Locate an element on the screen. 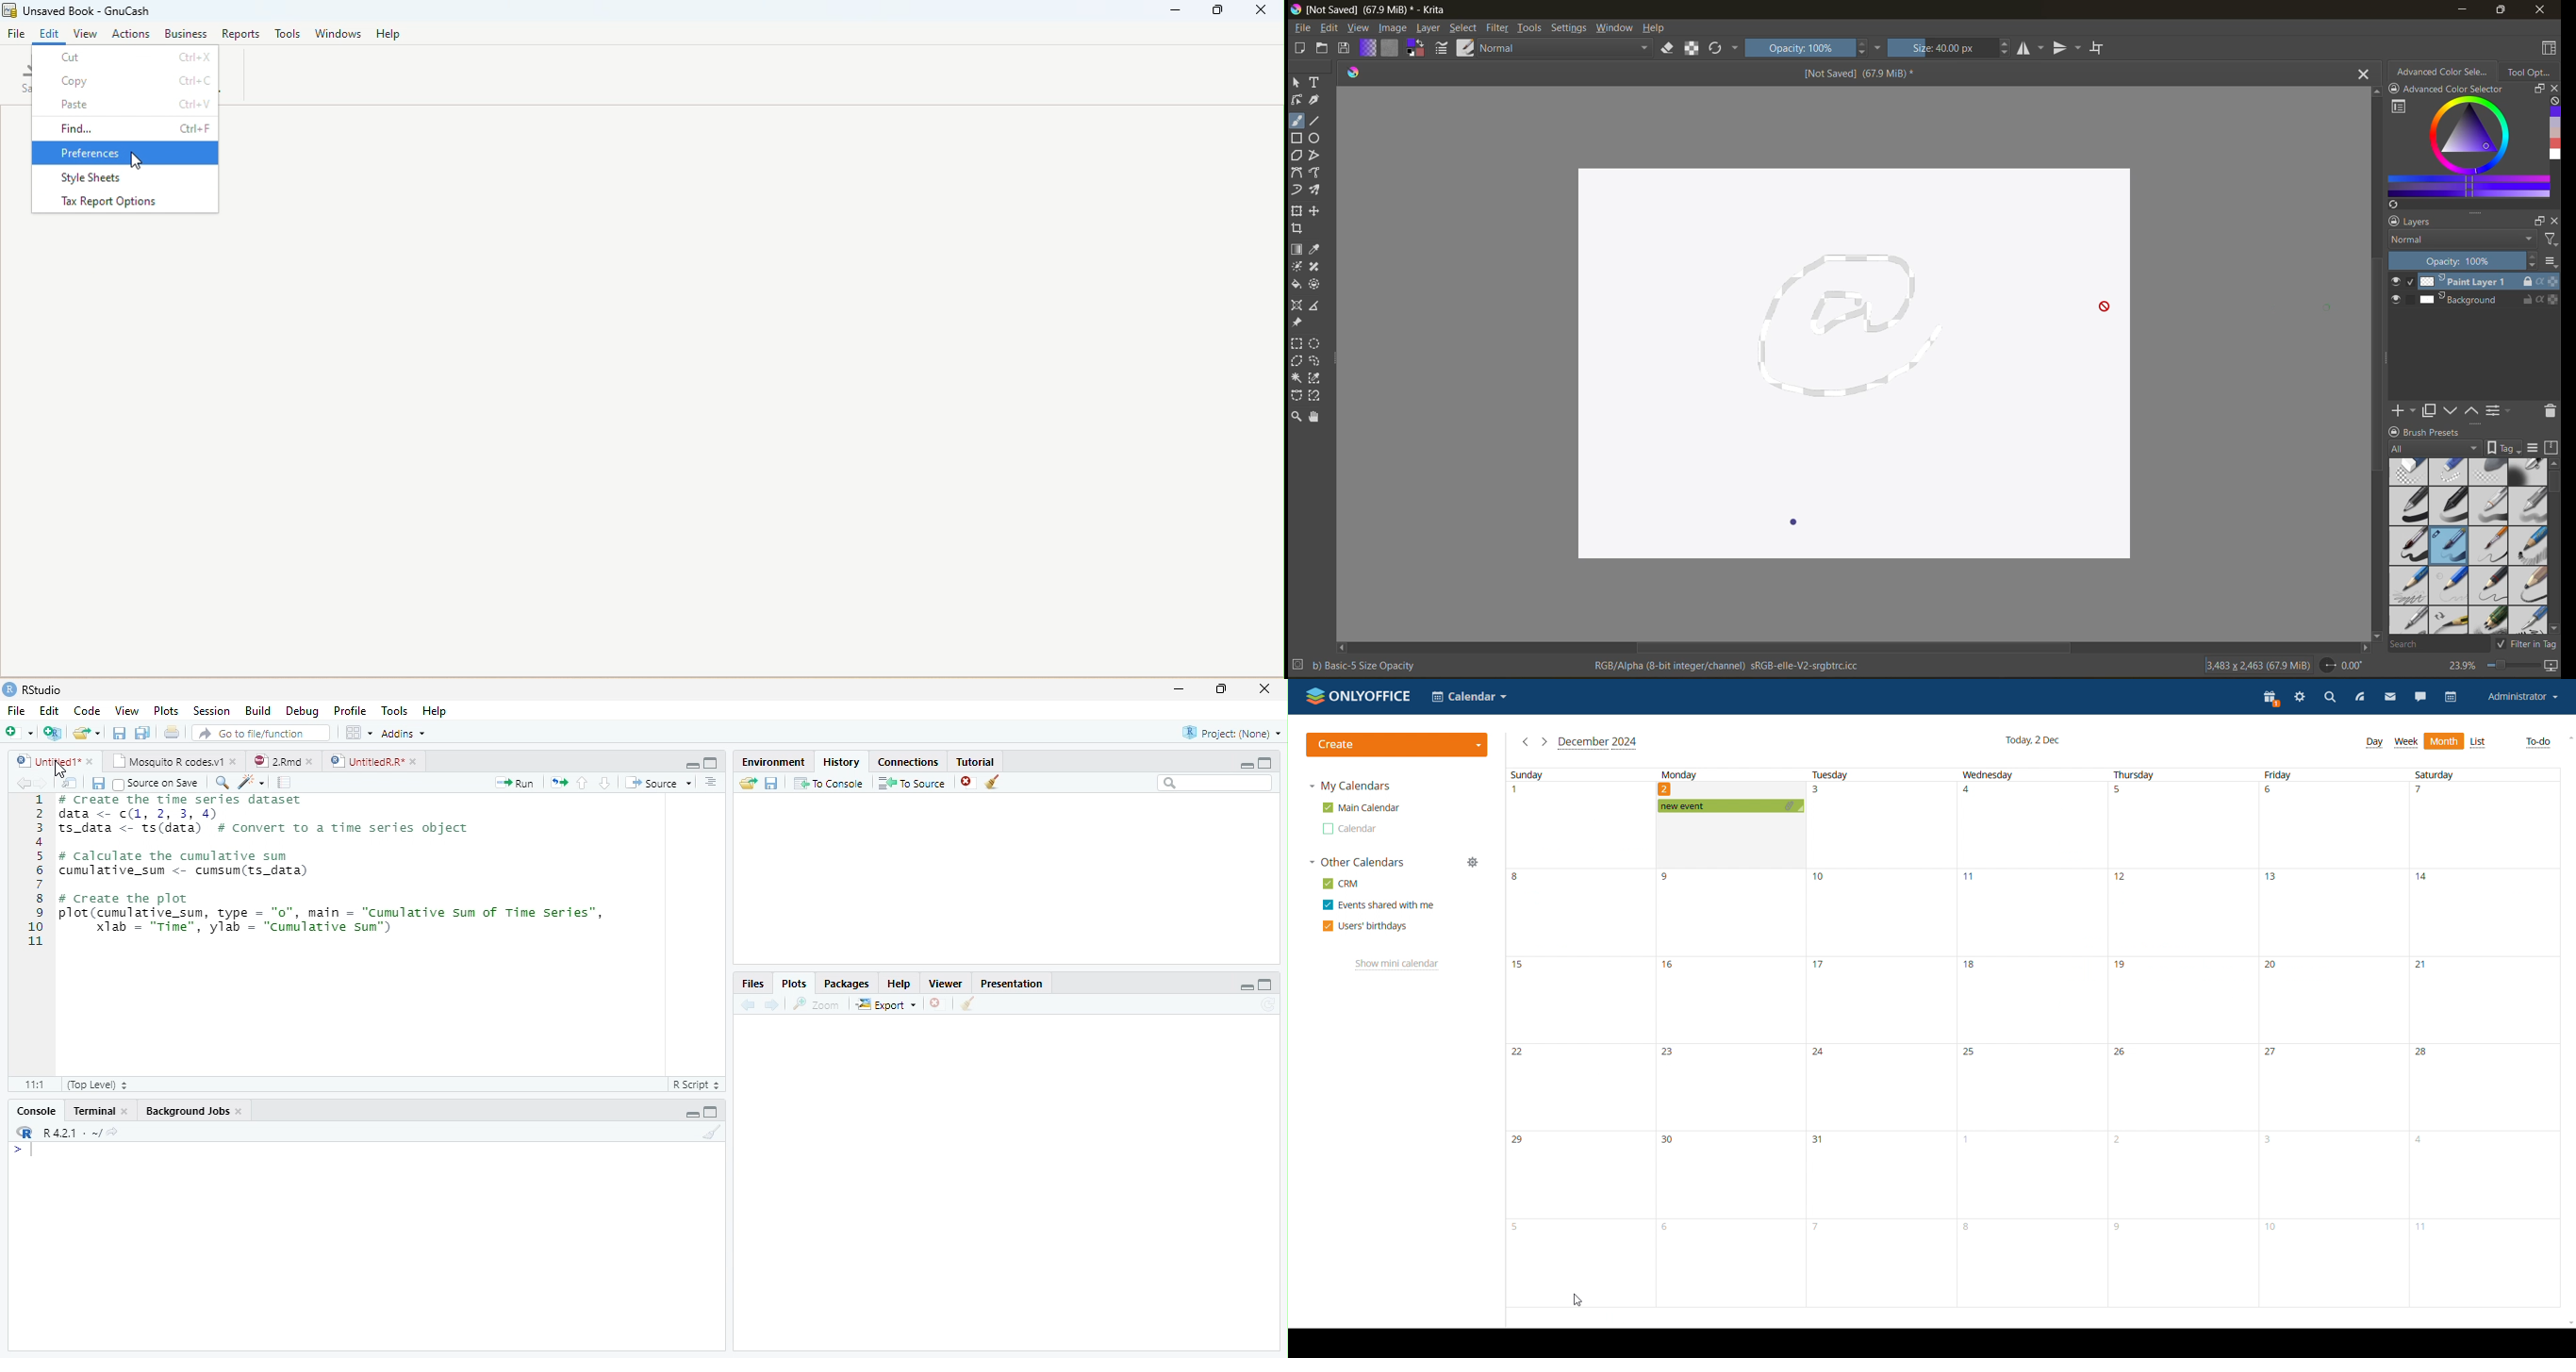 The height and width of the screenshot is (1372, 2576). Minimize is located at coordinates (692, 766).